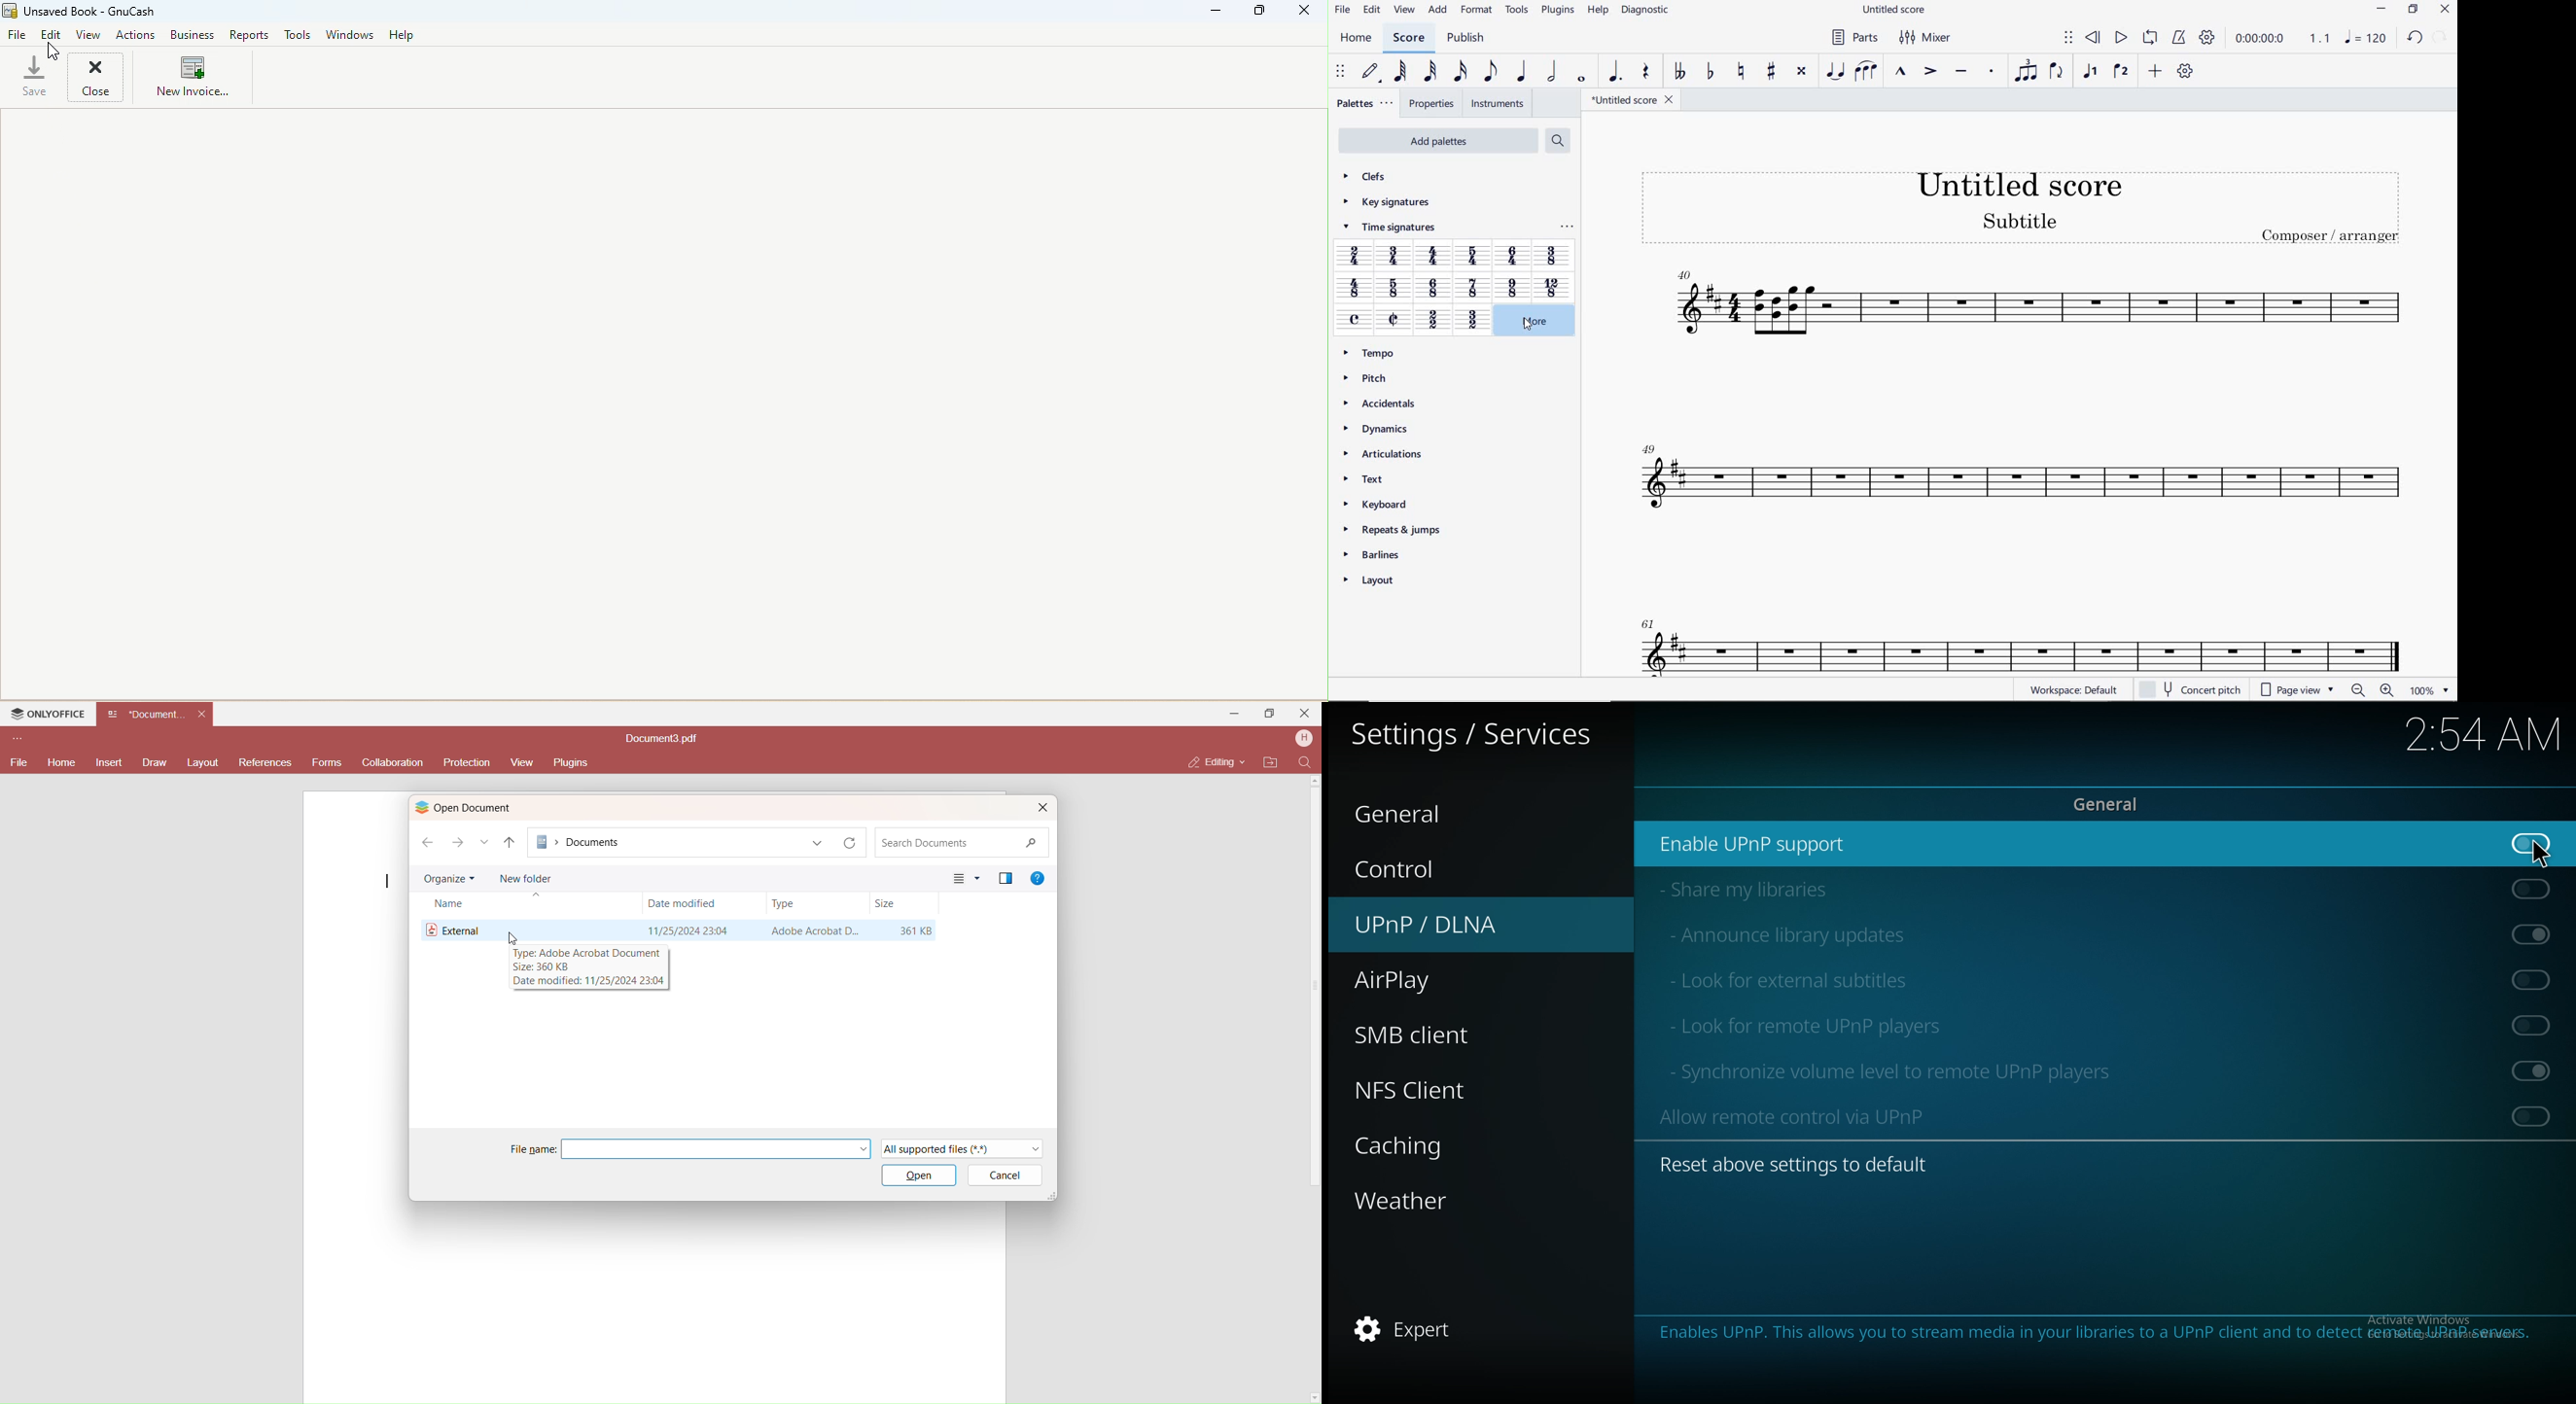  I want to click on SLUR, so click(1866, 71).